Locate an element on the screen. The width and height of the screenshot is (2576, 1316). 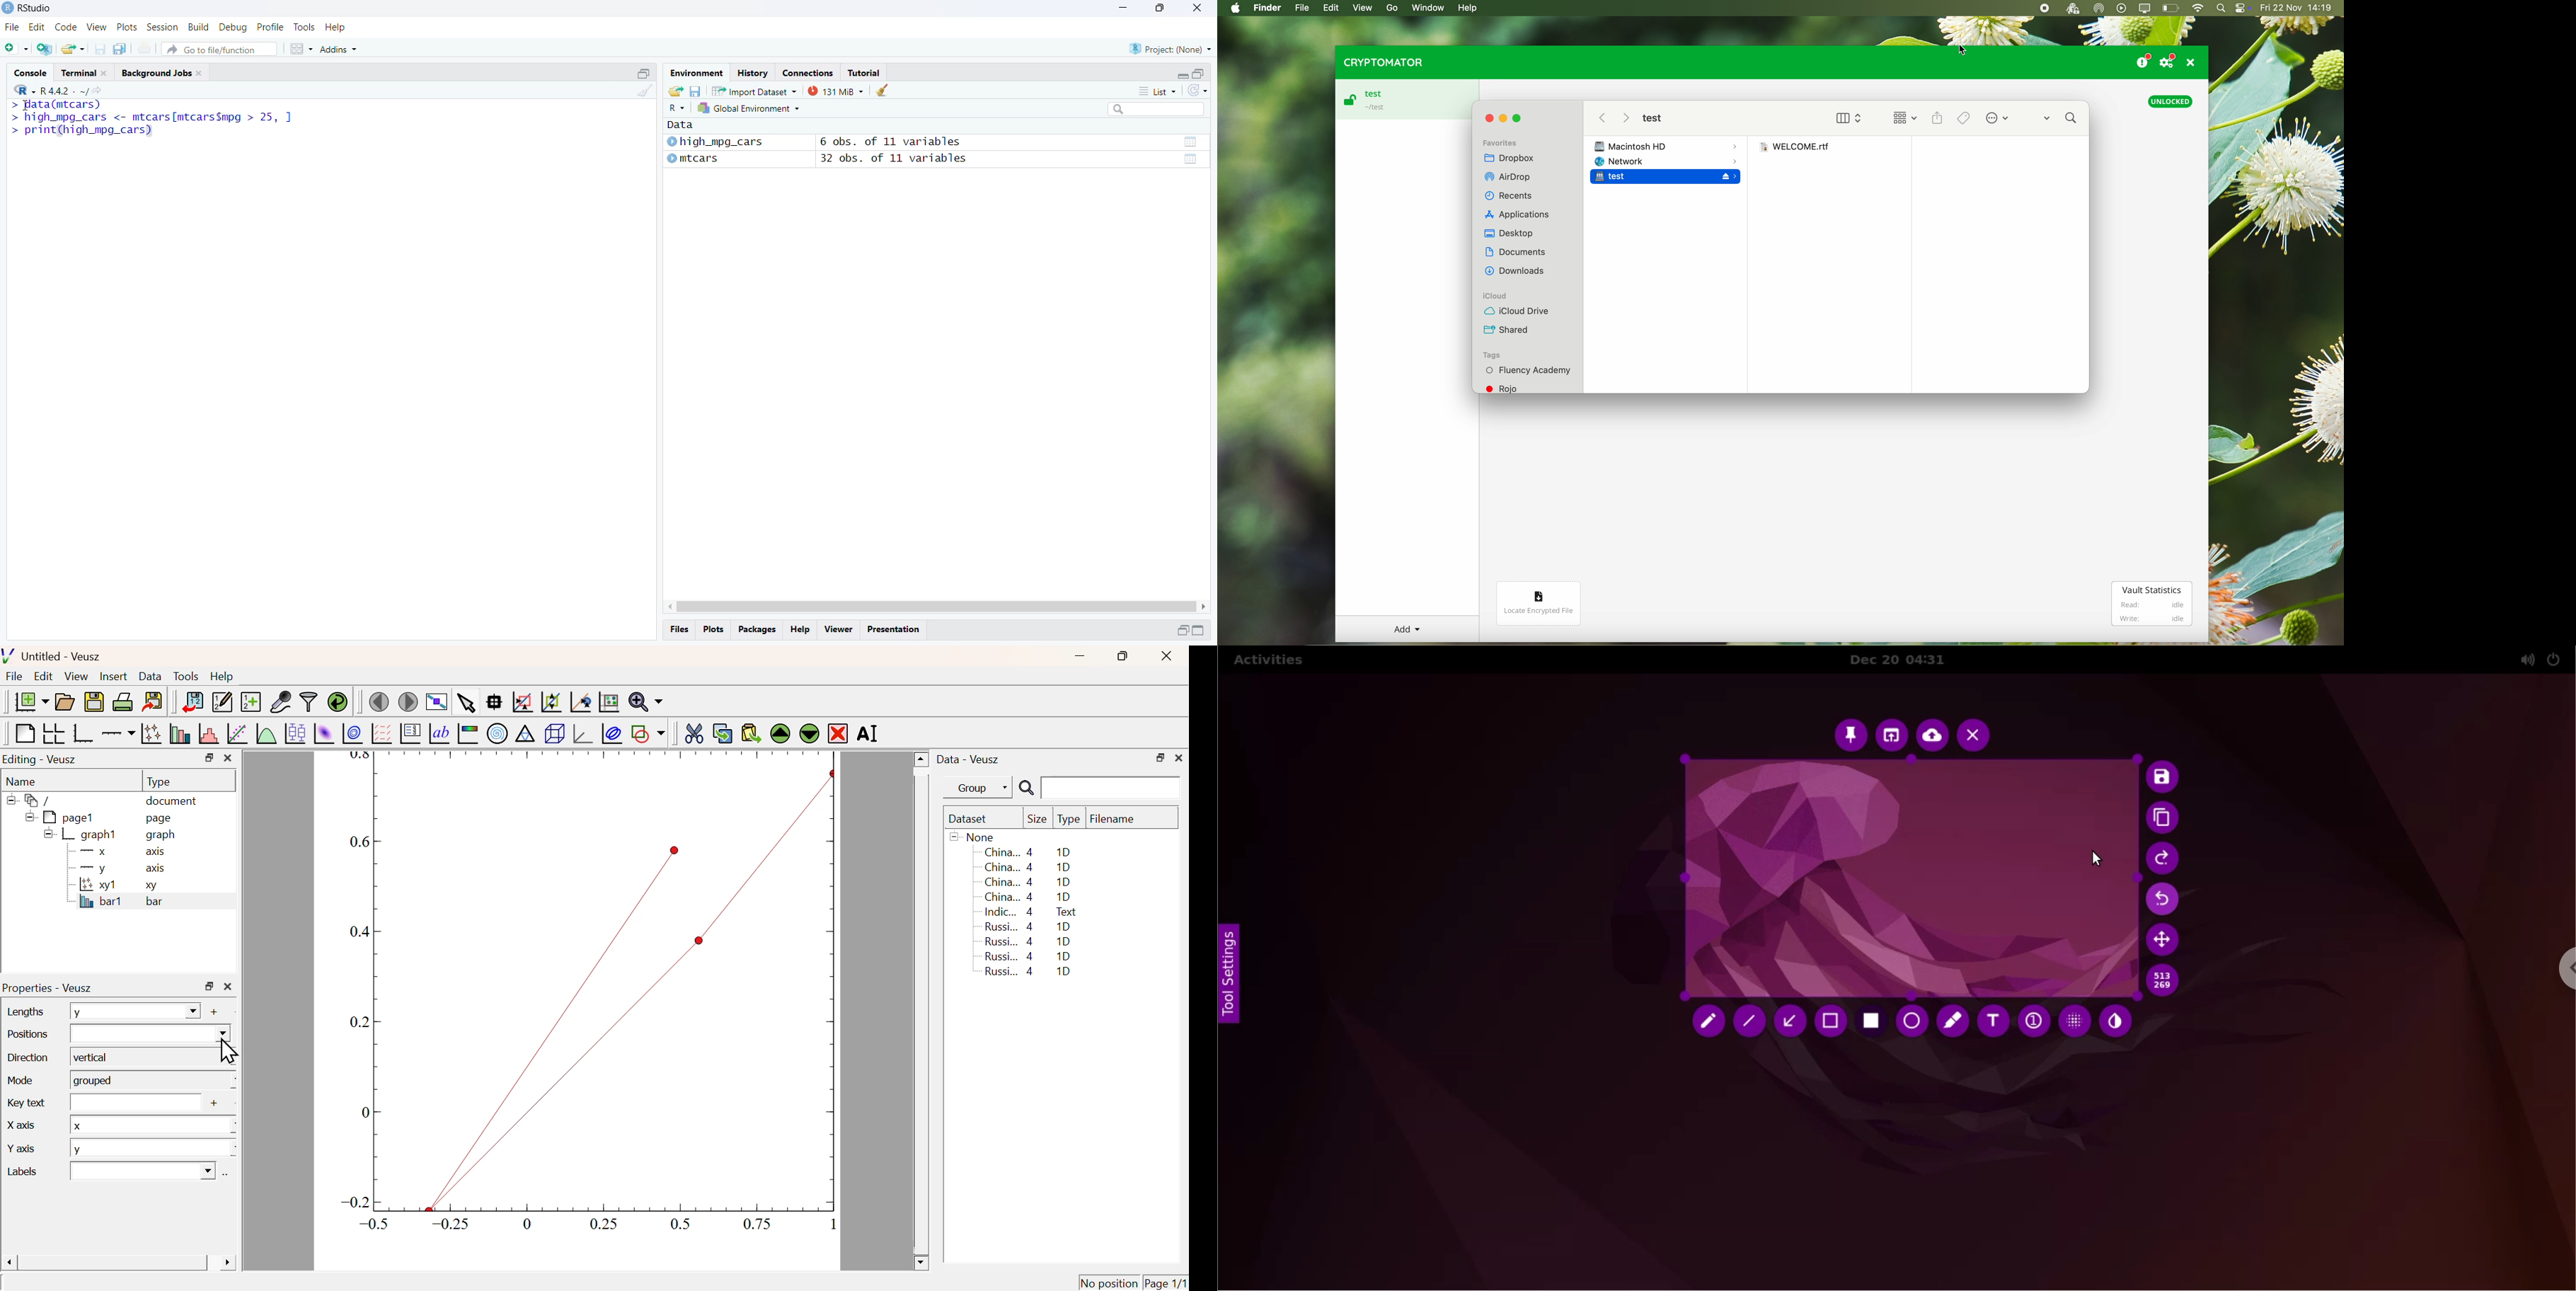
R is located at coordinates (675, 109).